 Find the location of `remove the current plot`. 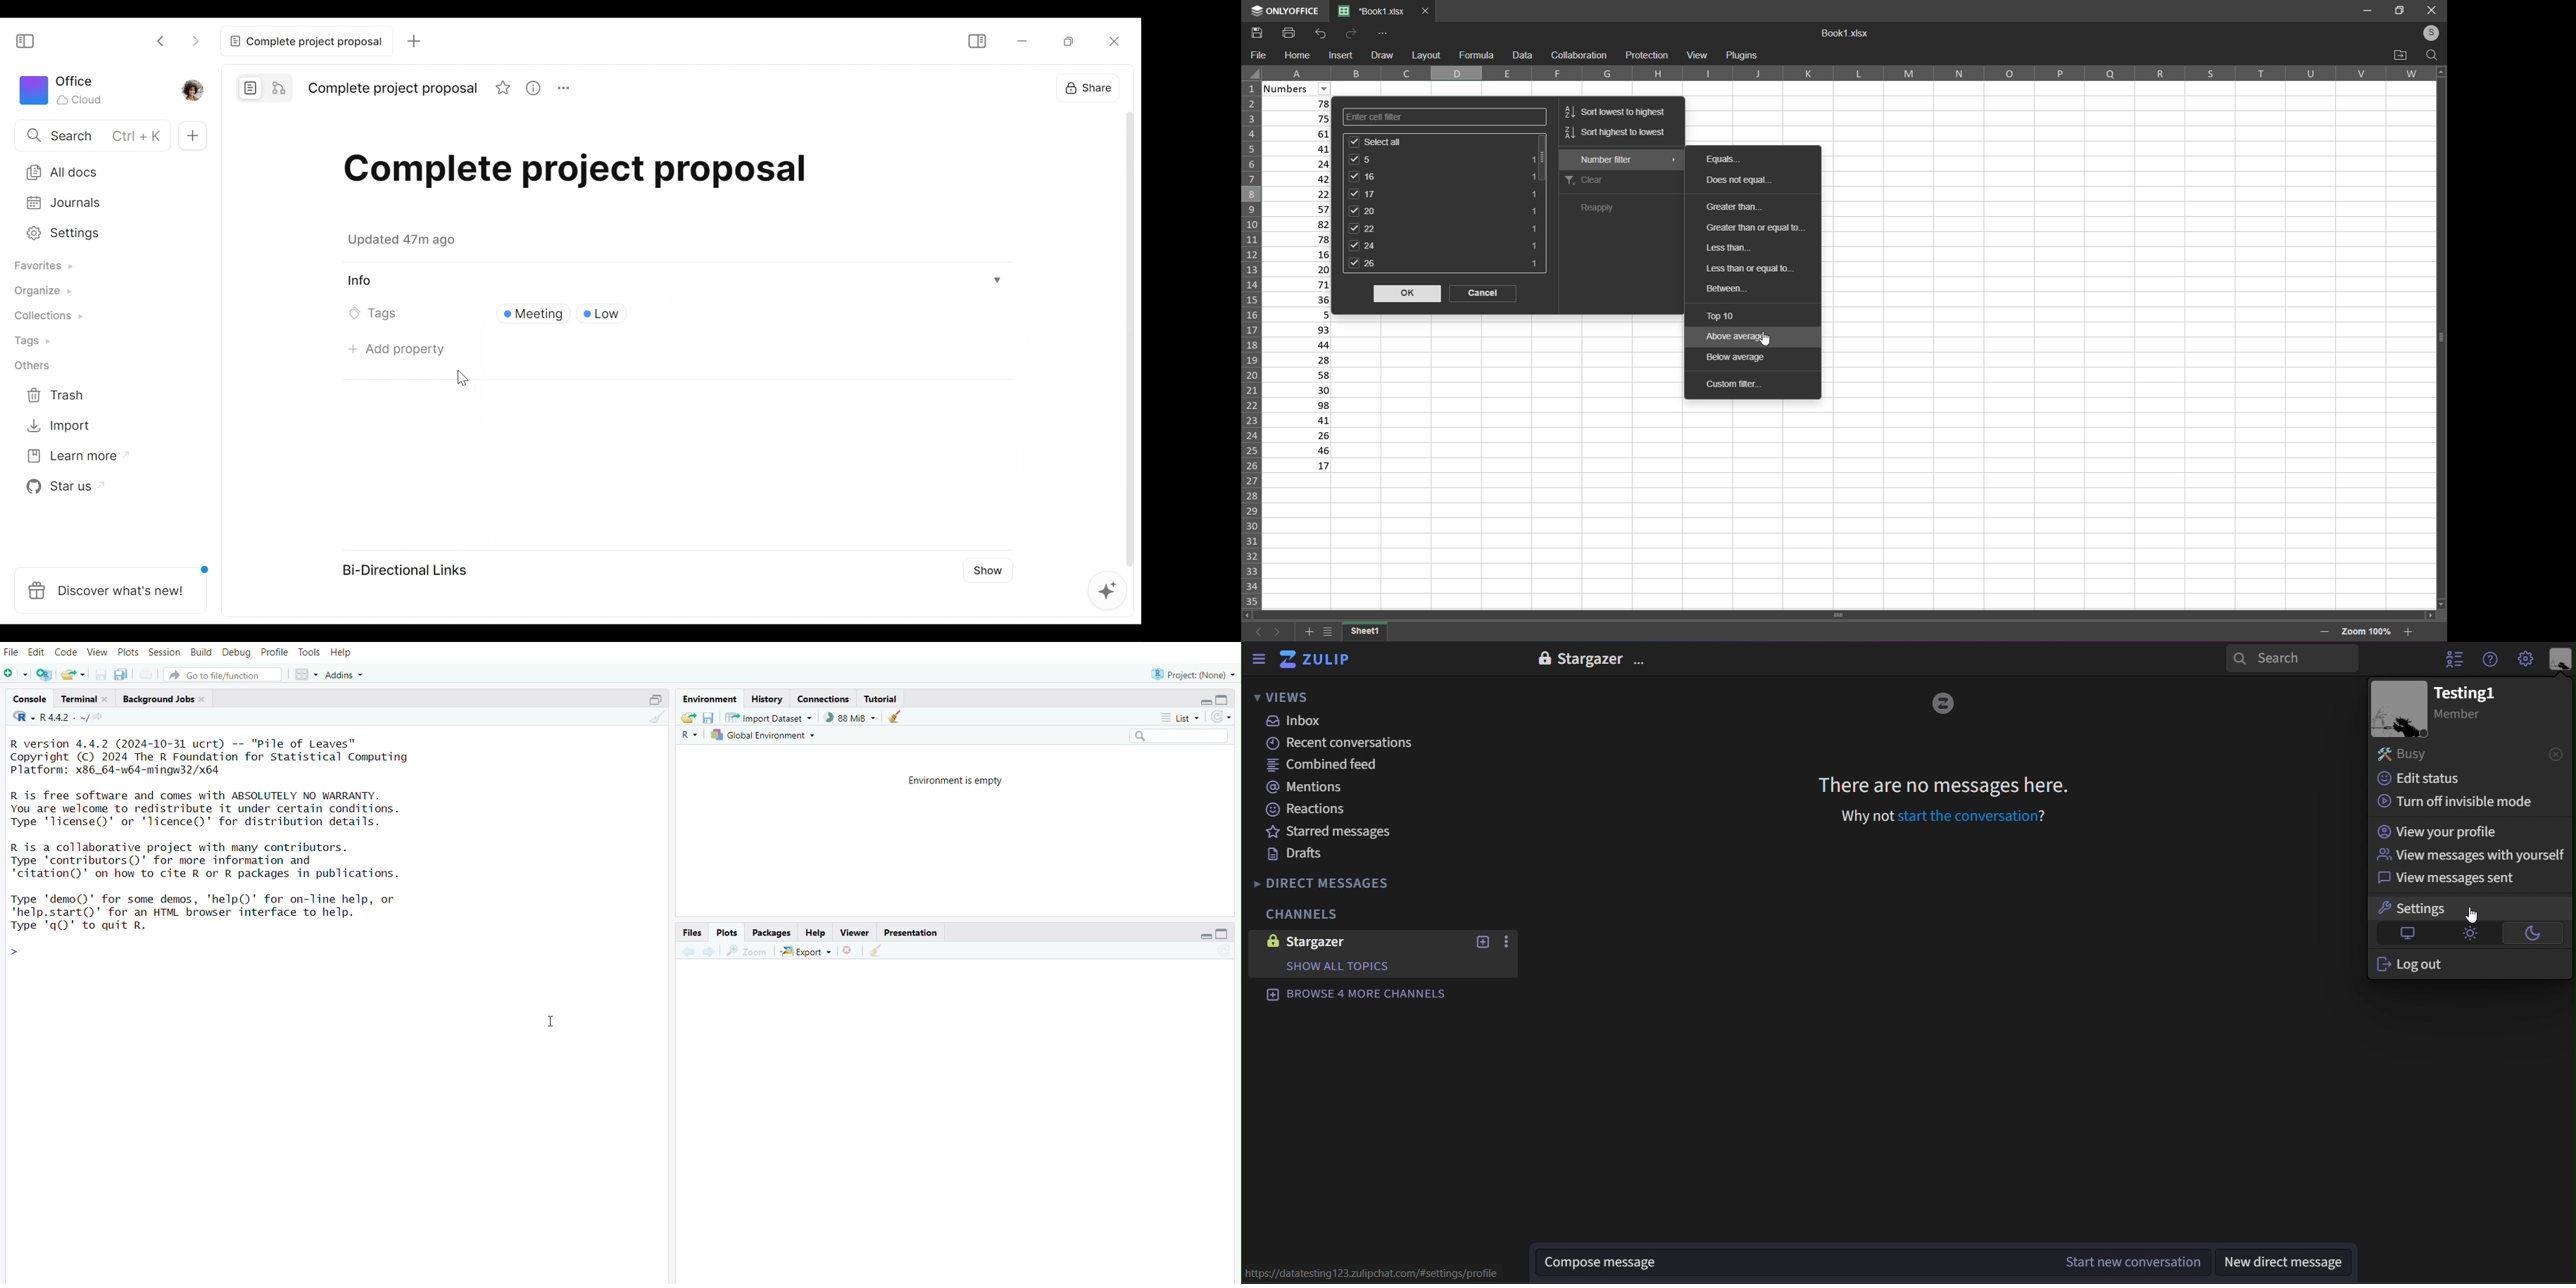

remove the current plot is located at coordinates (850, 952).